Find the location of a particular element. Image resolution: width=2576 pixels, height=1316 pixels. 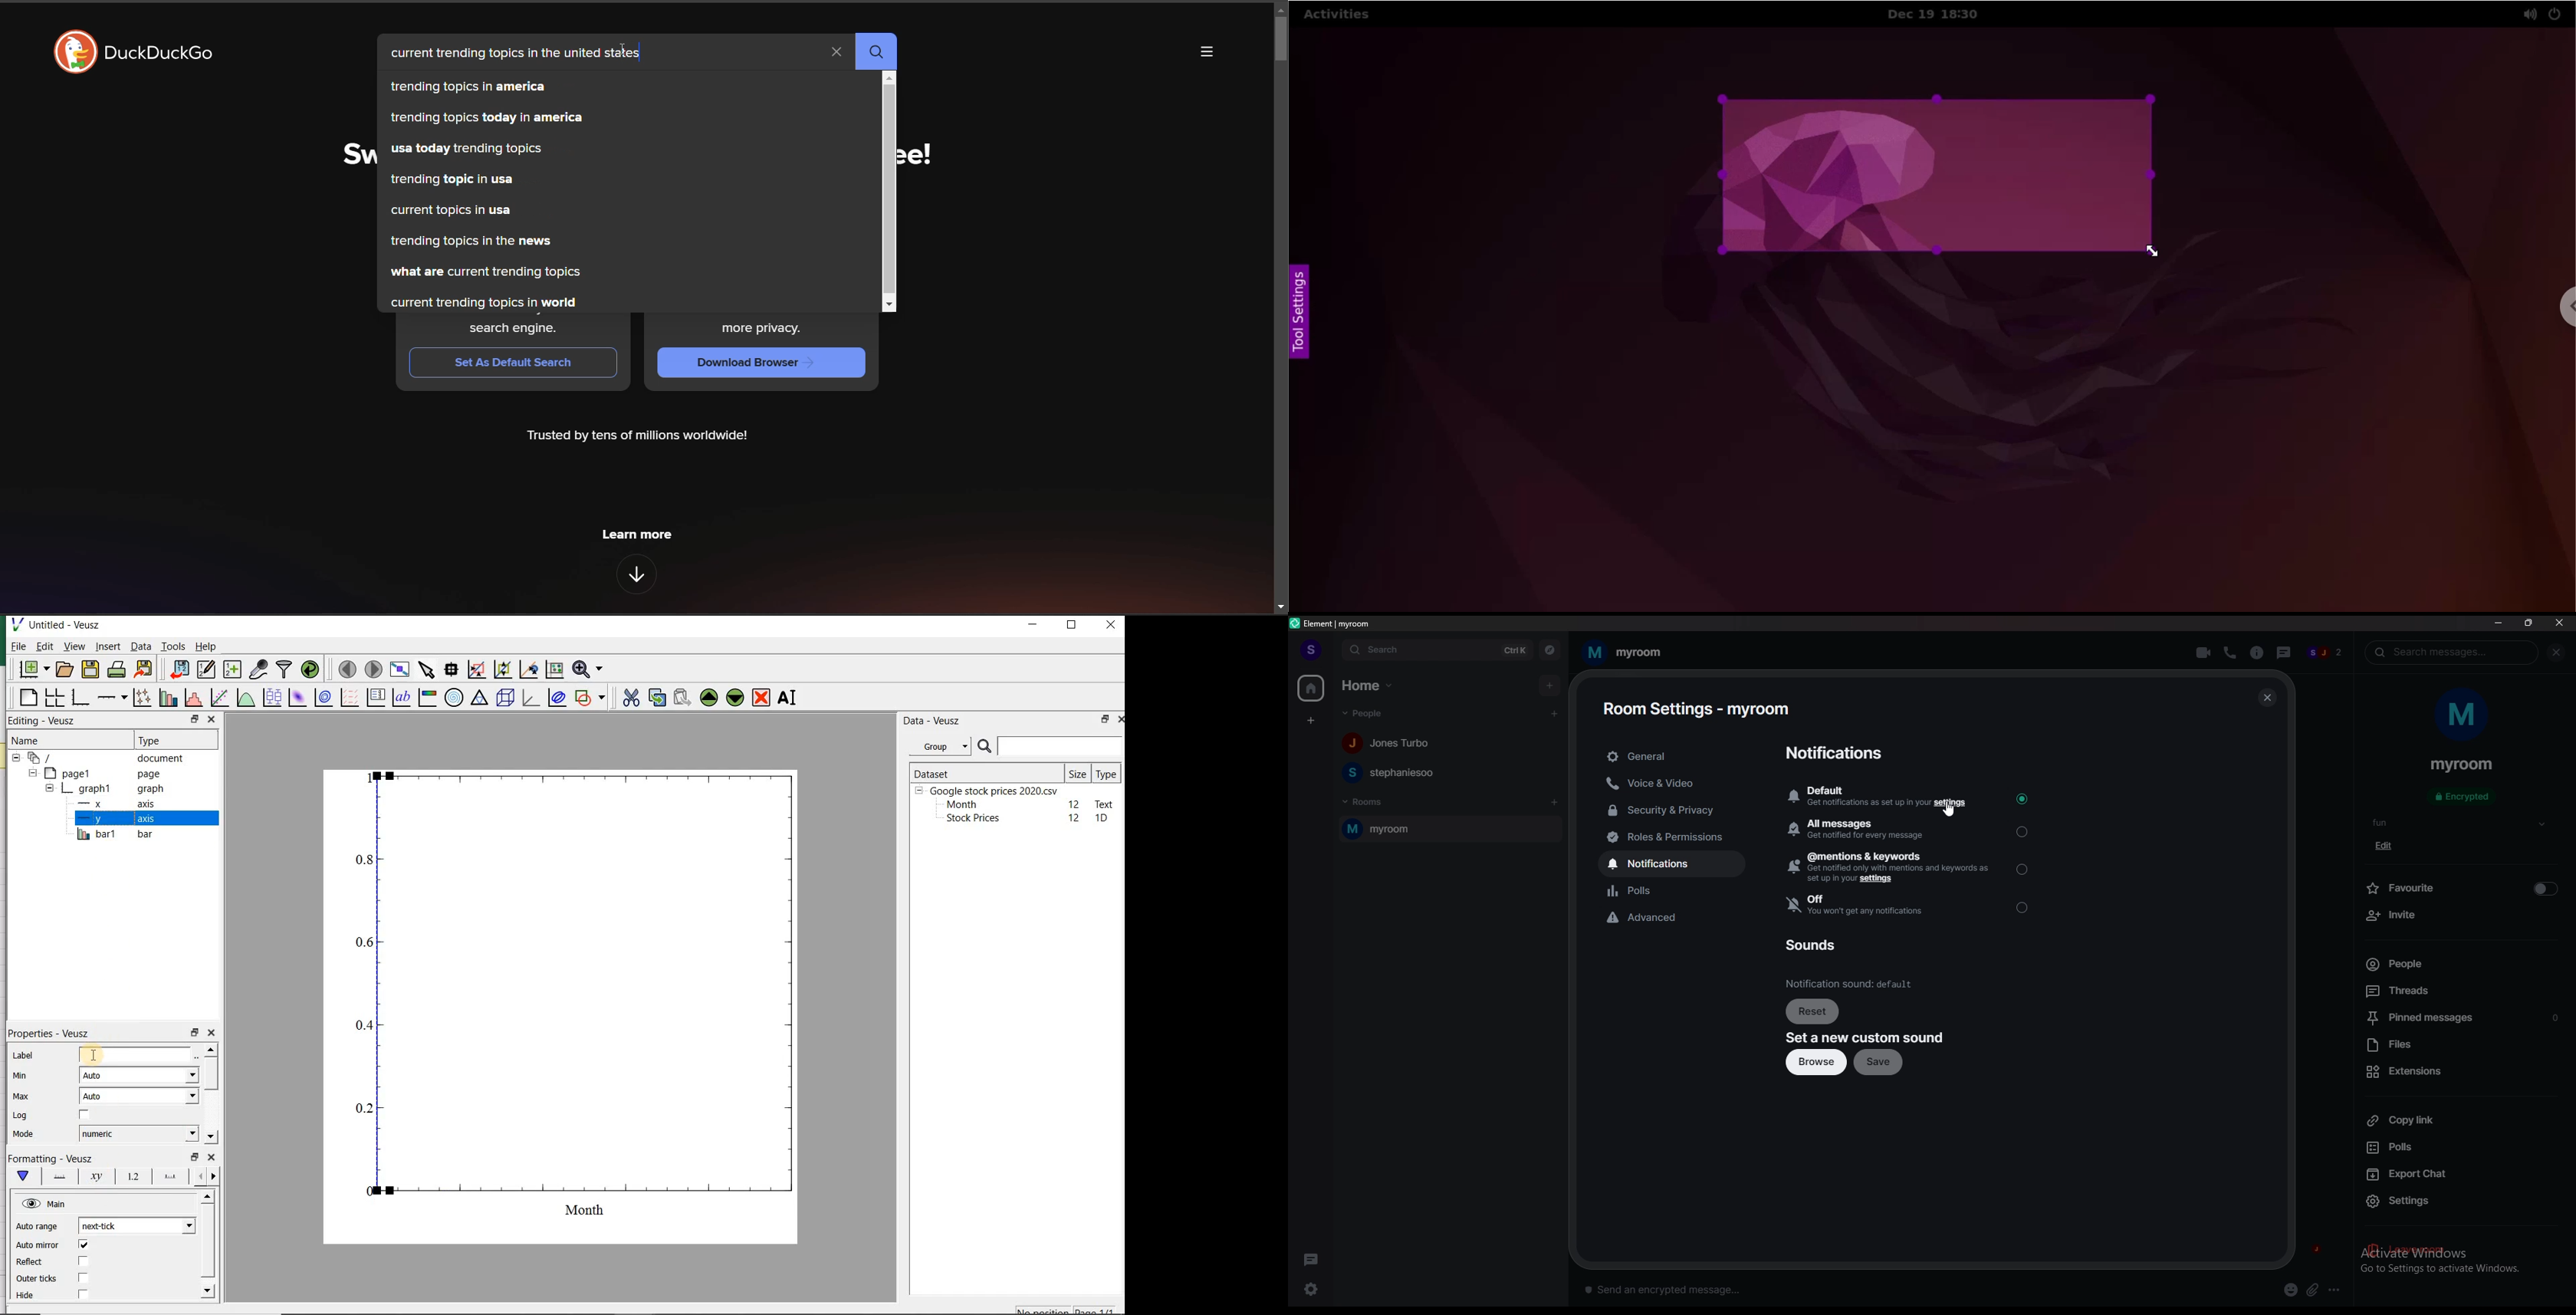

base graph is located at coordinates (80, 698).